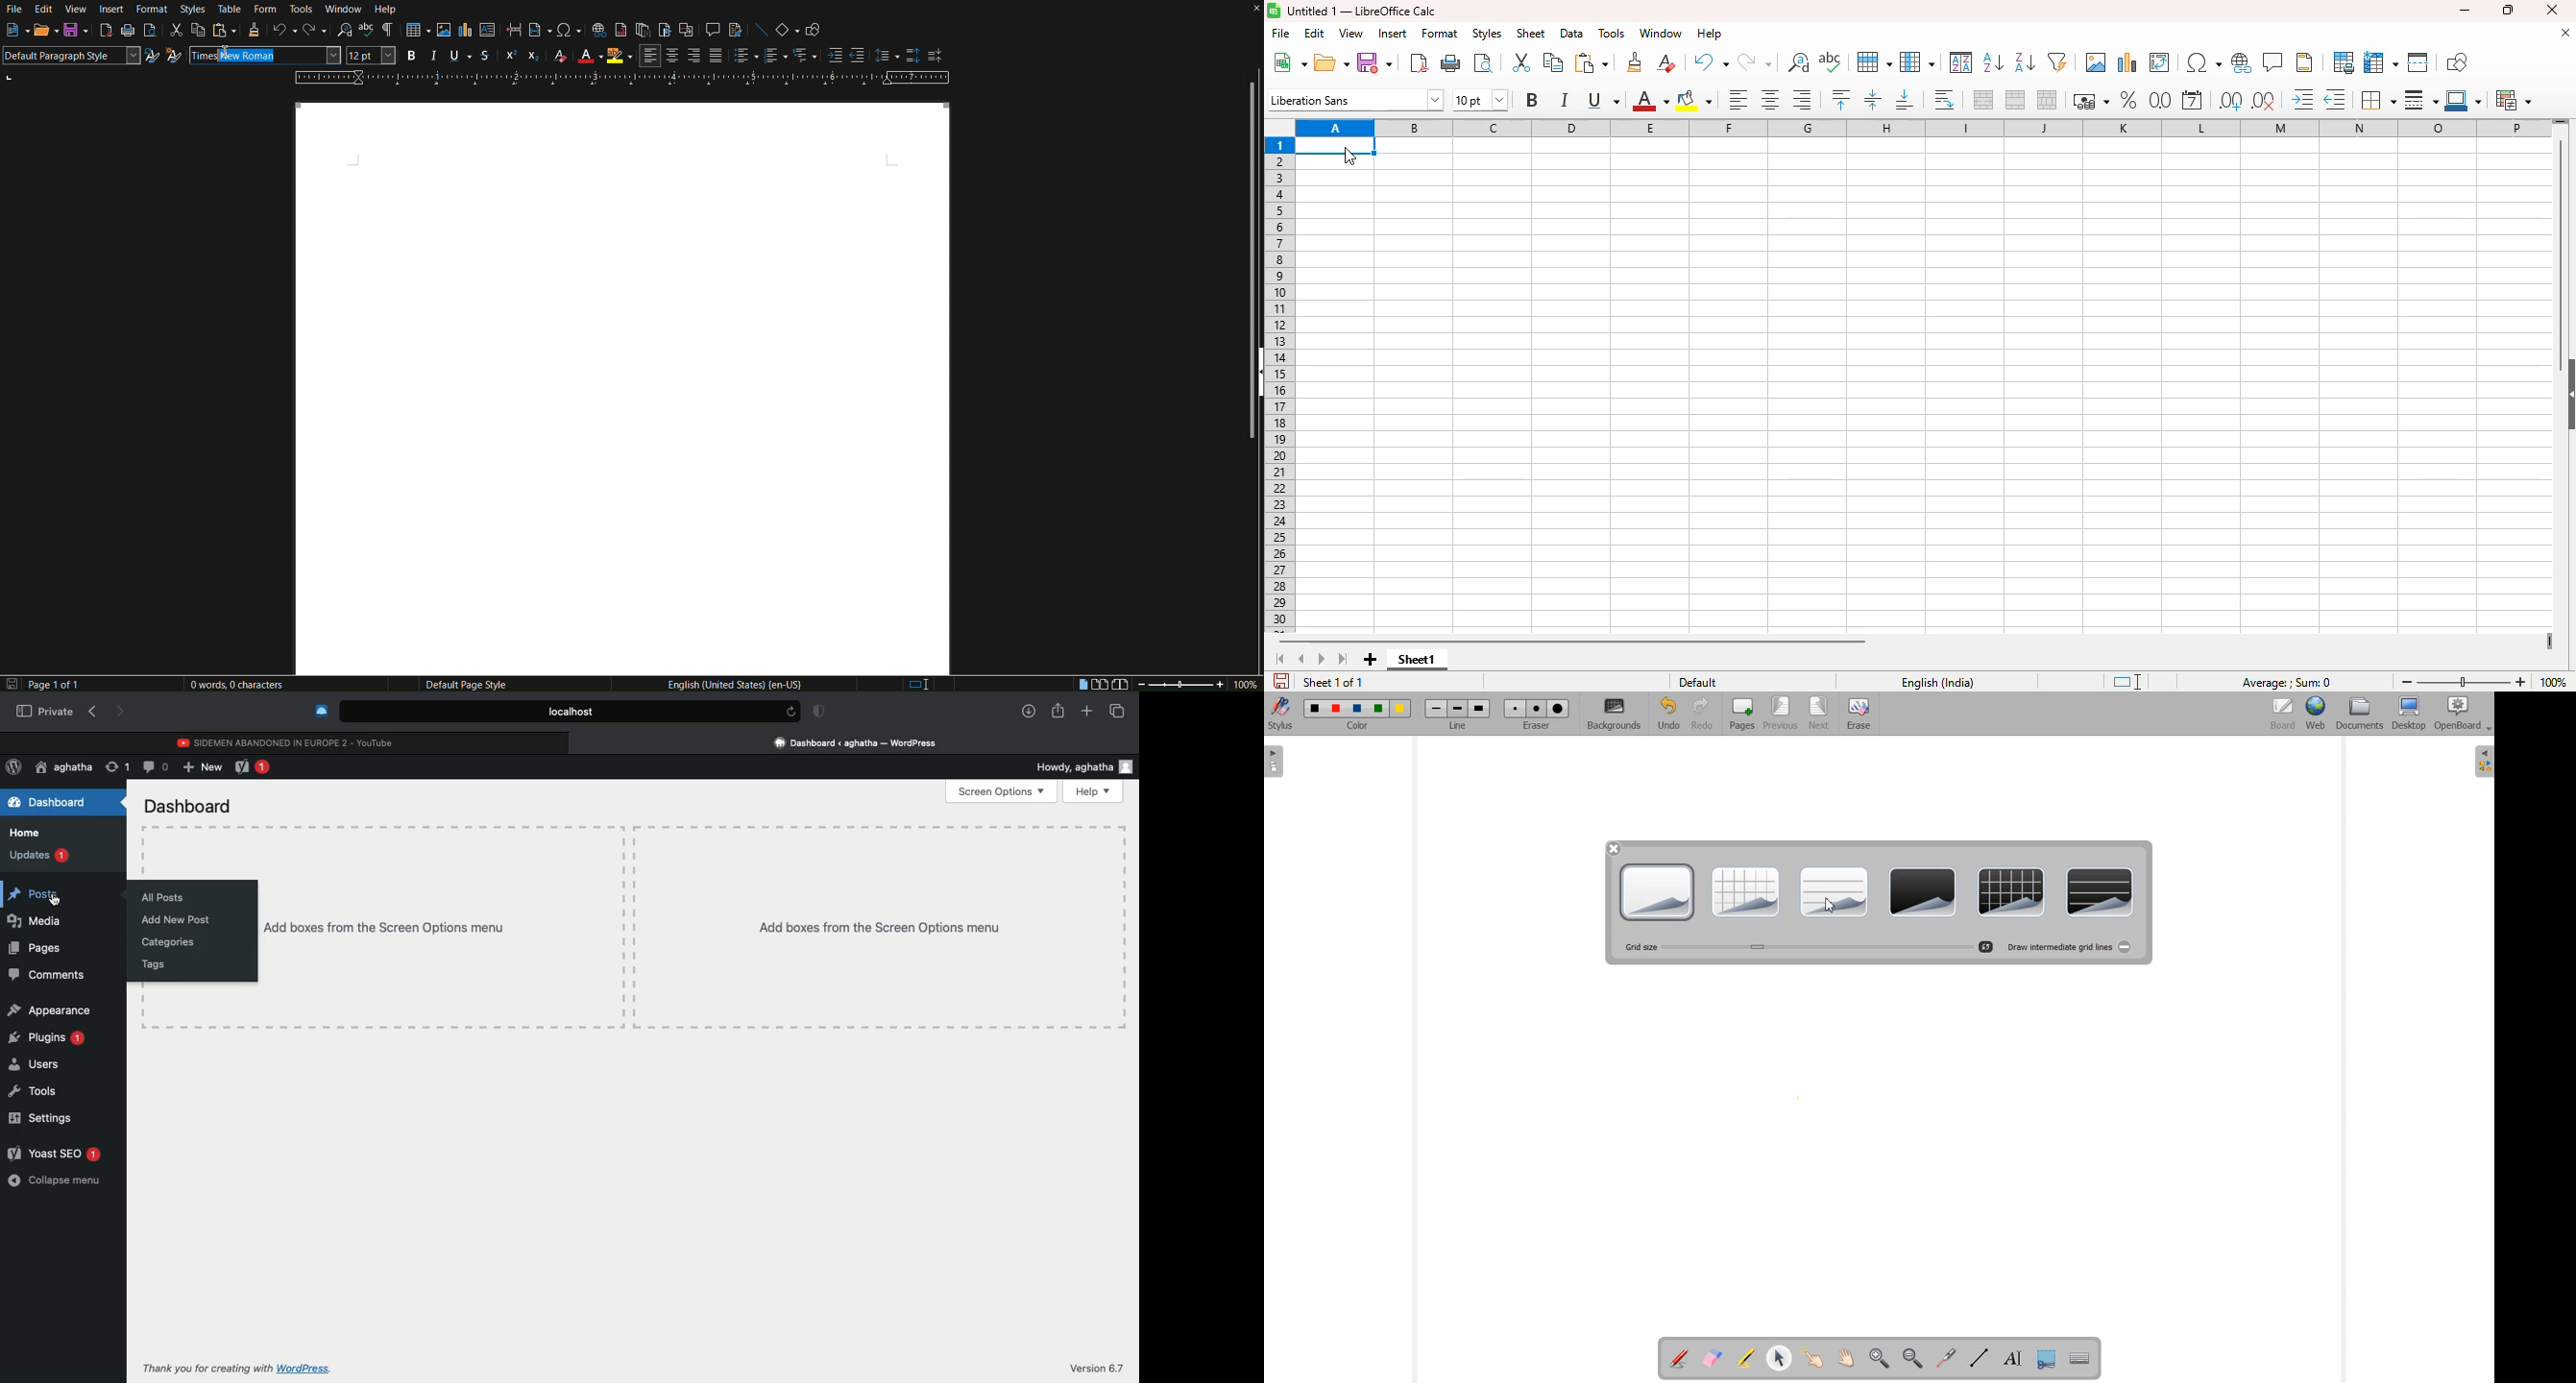 The image size is (2576, 1400). Describe the element at coordinates (1830, 61) in the screenshot. I see `spelling` at that location.